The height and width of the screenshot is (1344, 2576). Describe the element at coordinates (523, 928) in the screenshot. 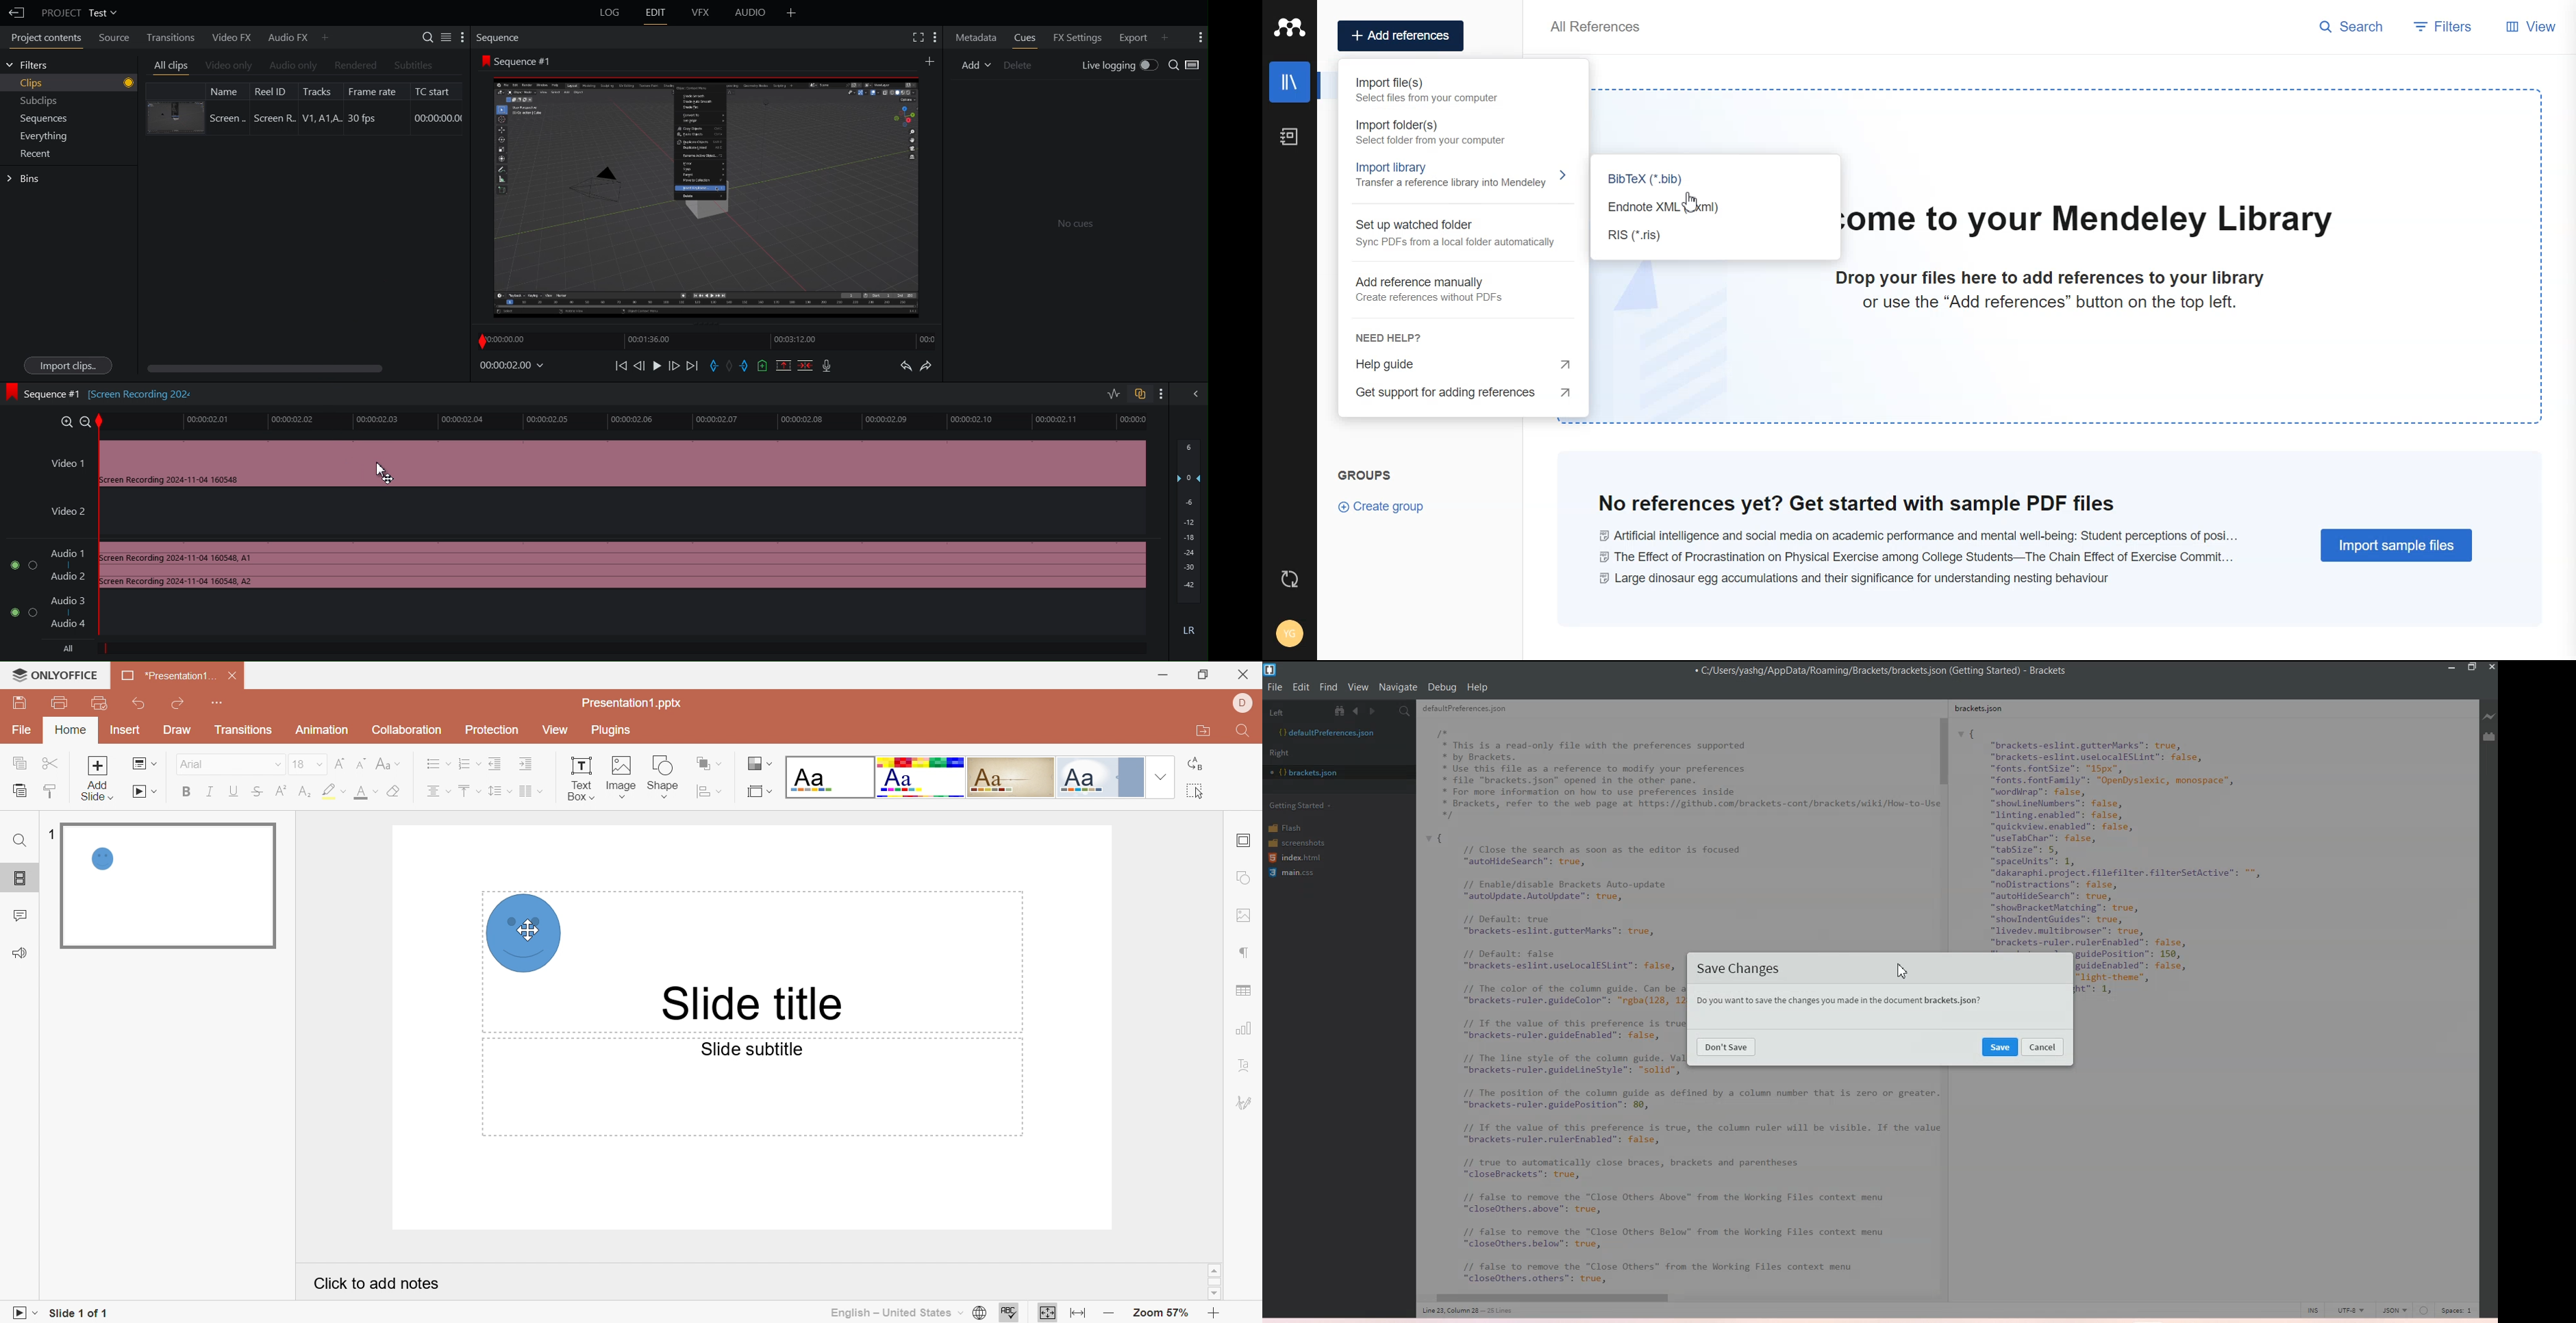

I see `cursor` at that location.